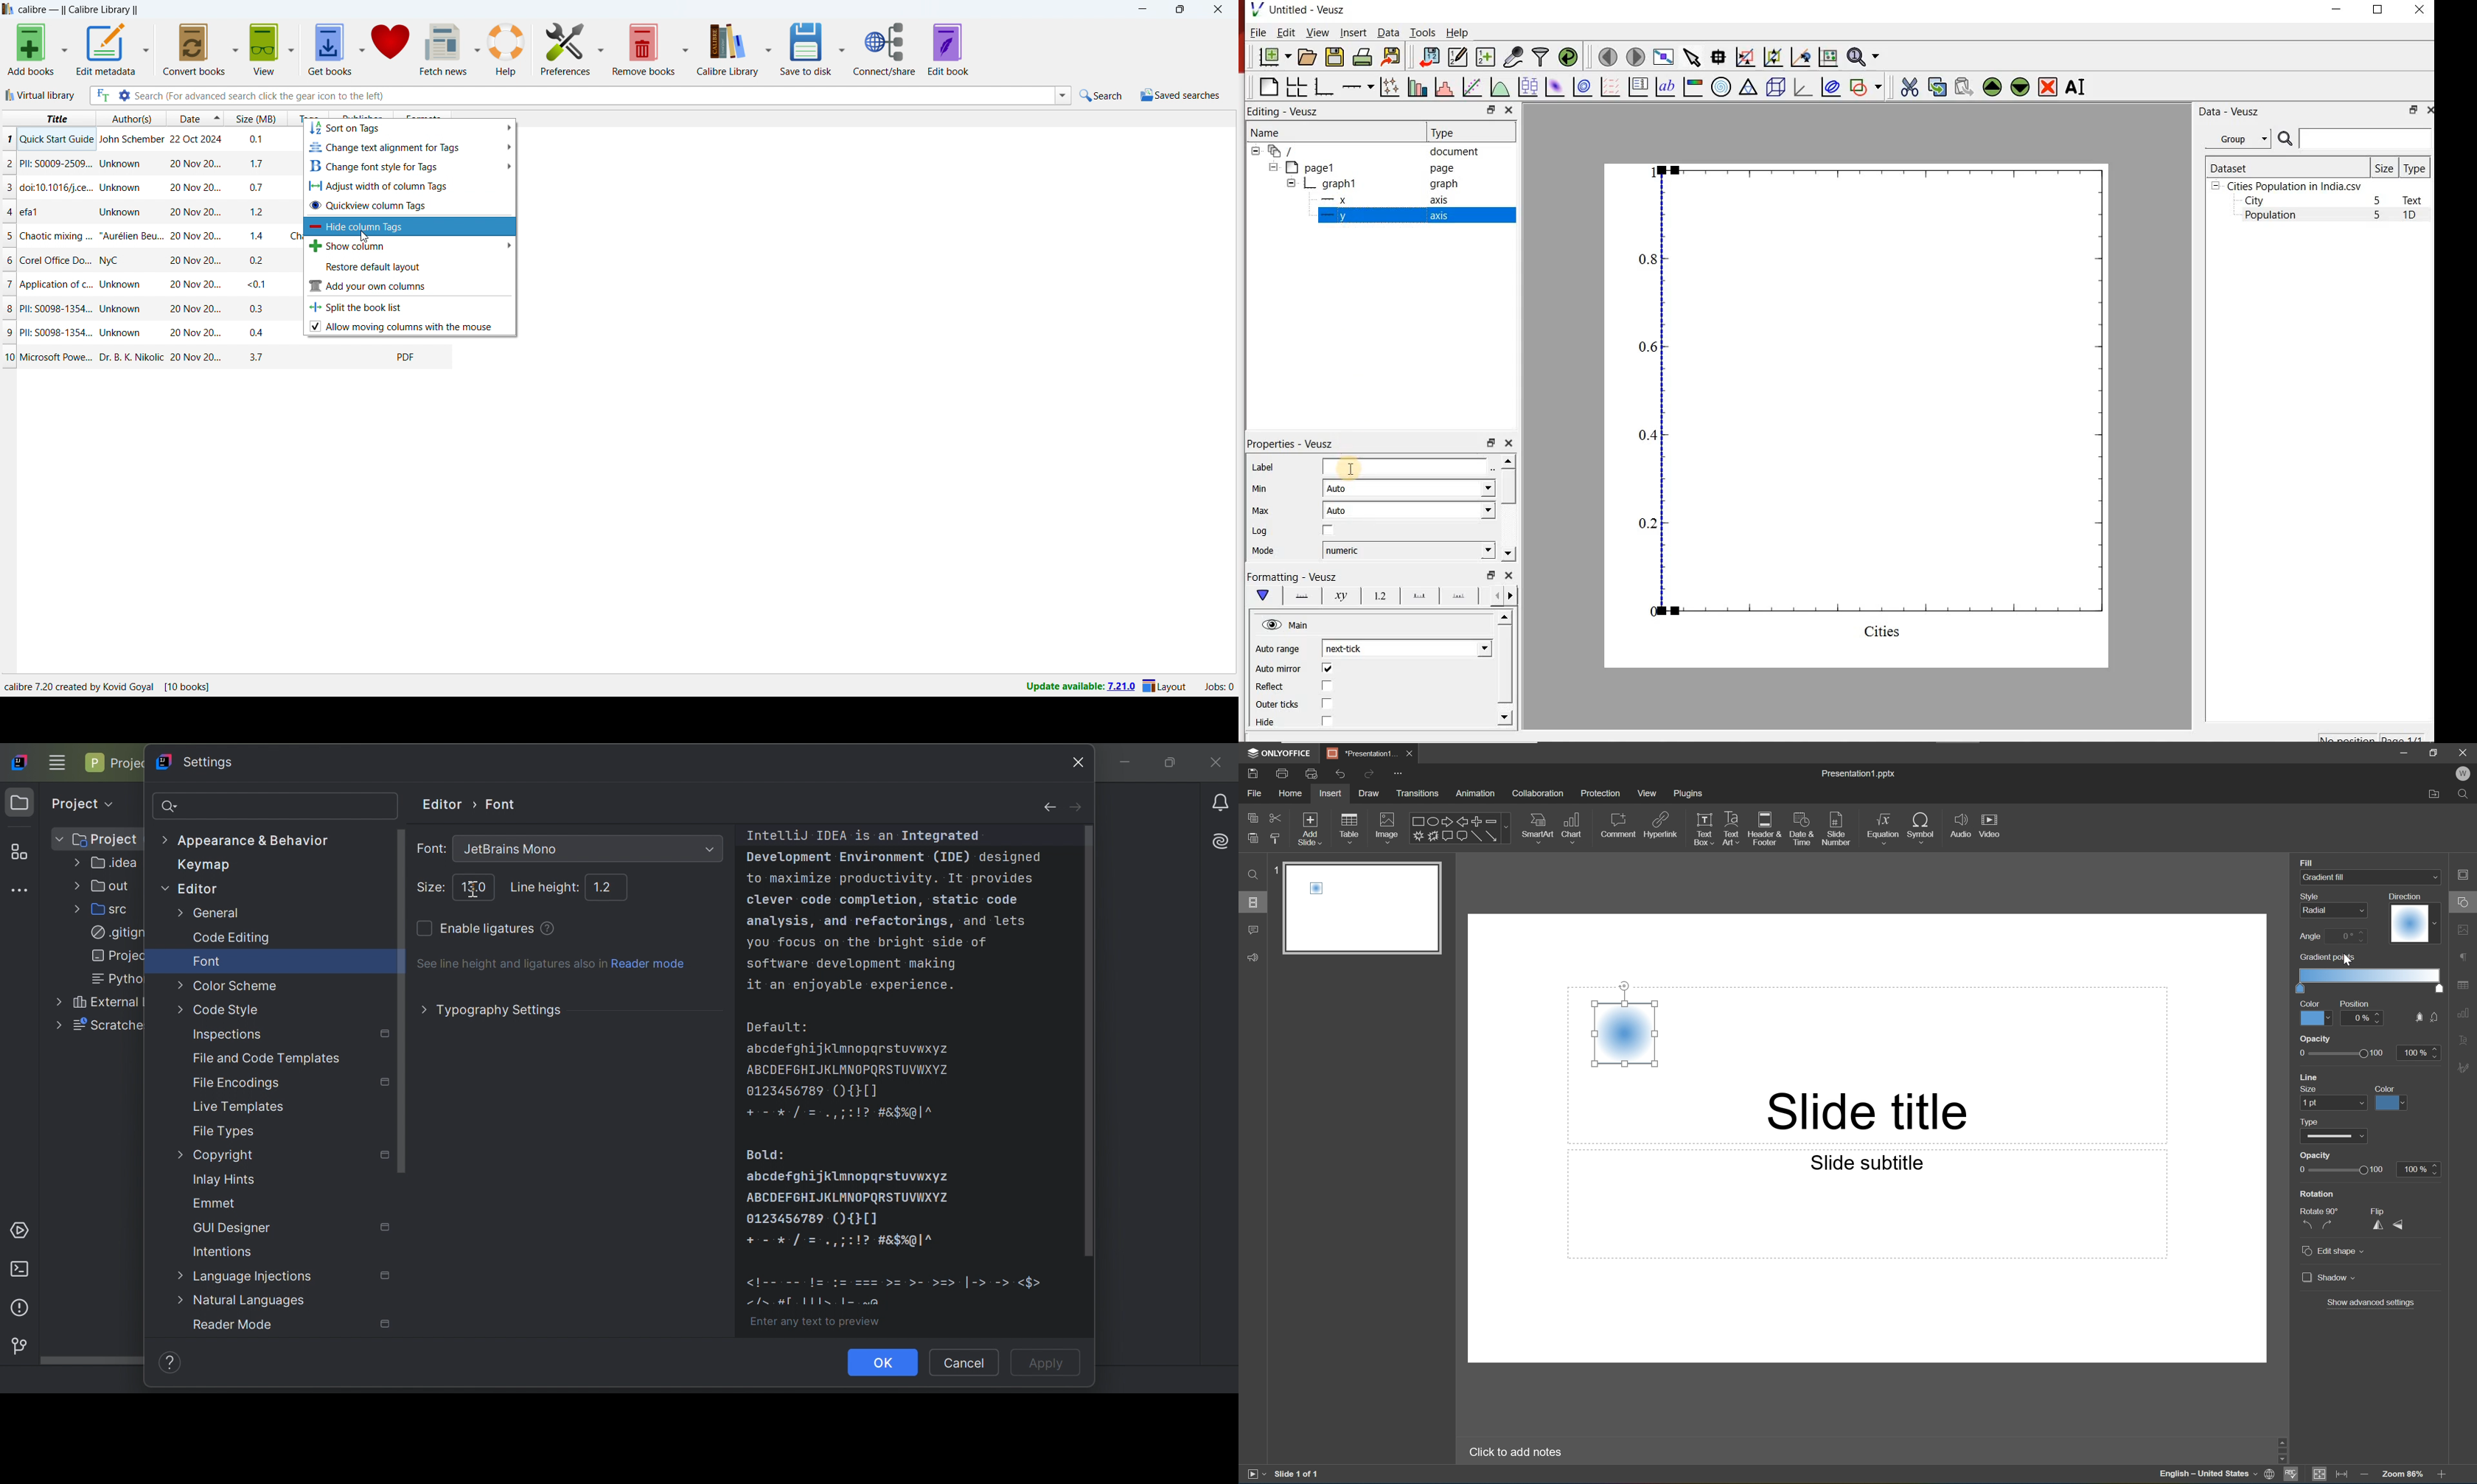 Image resolution: width=2492 pixels, height=1484 pixels. Describe the element at coordinates (816, 1219) in the screenshot. I see `0123456789(){}[]` at that location.